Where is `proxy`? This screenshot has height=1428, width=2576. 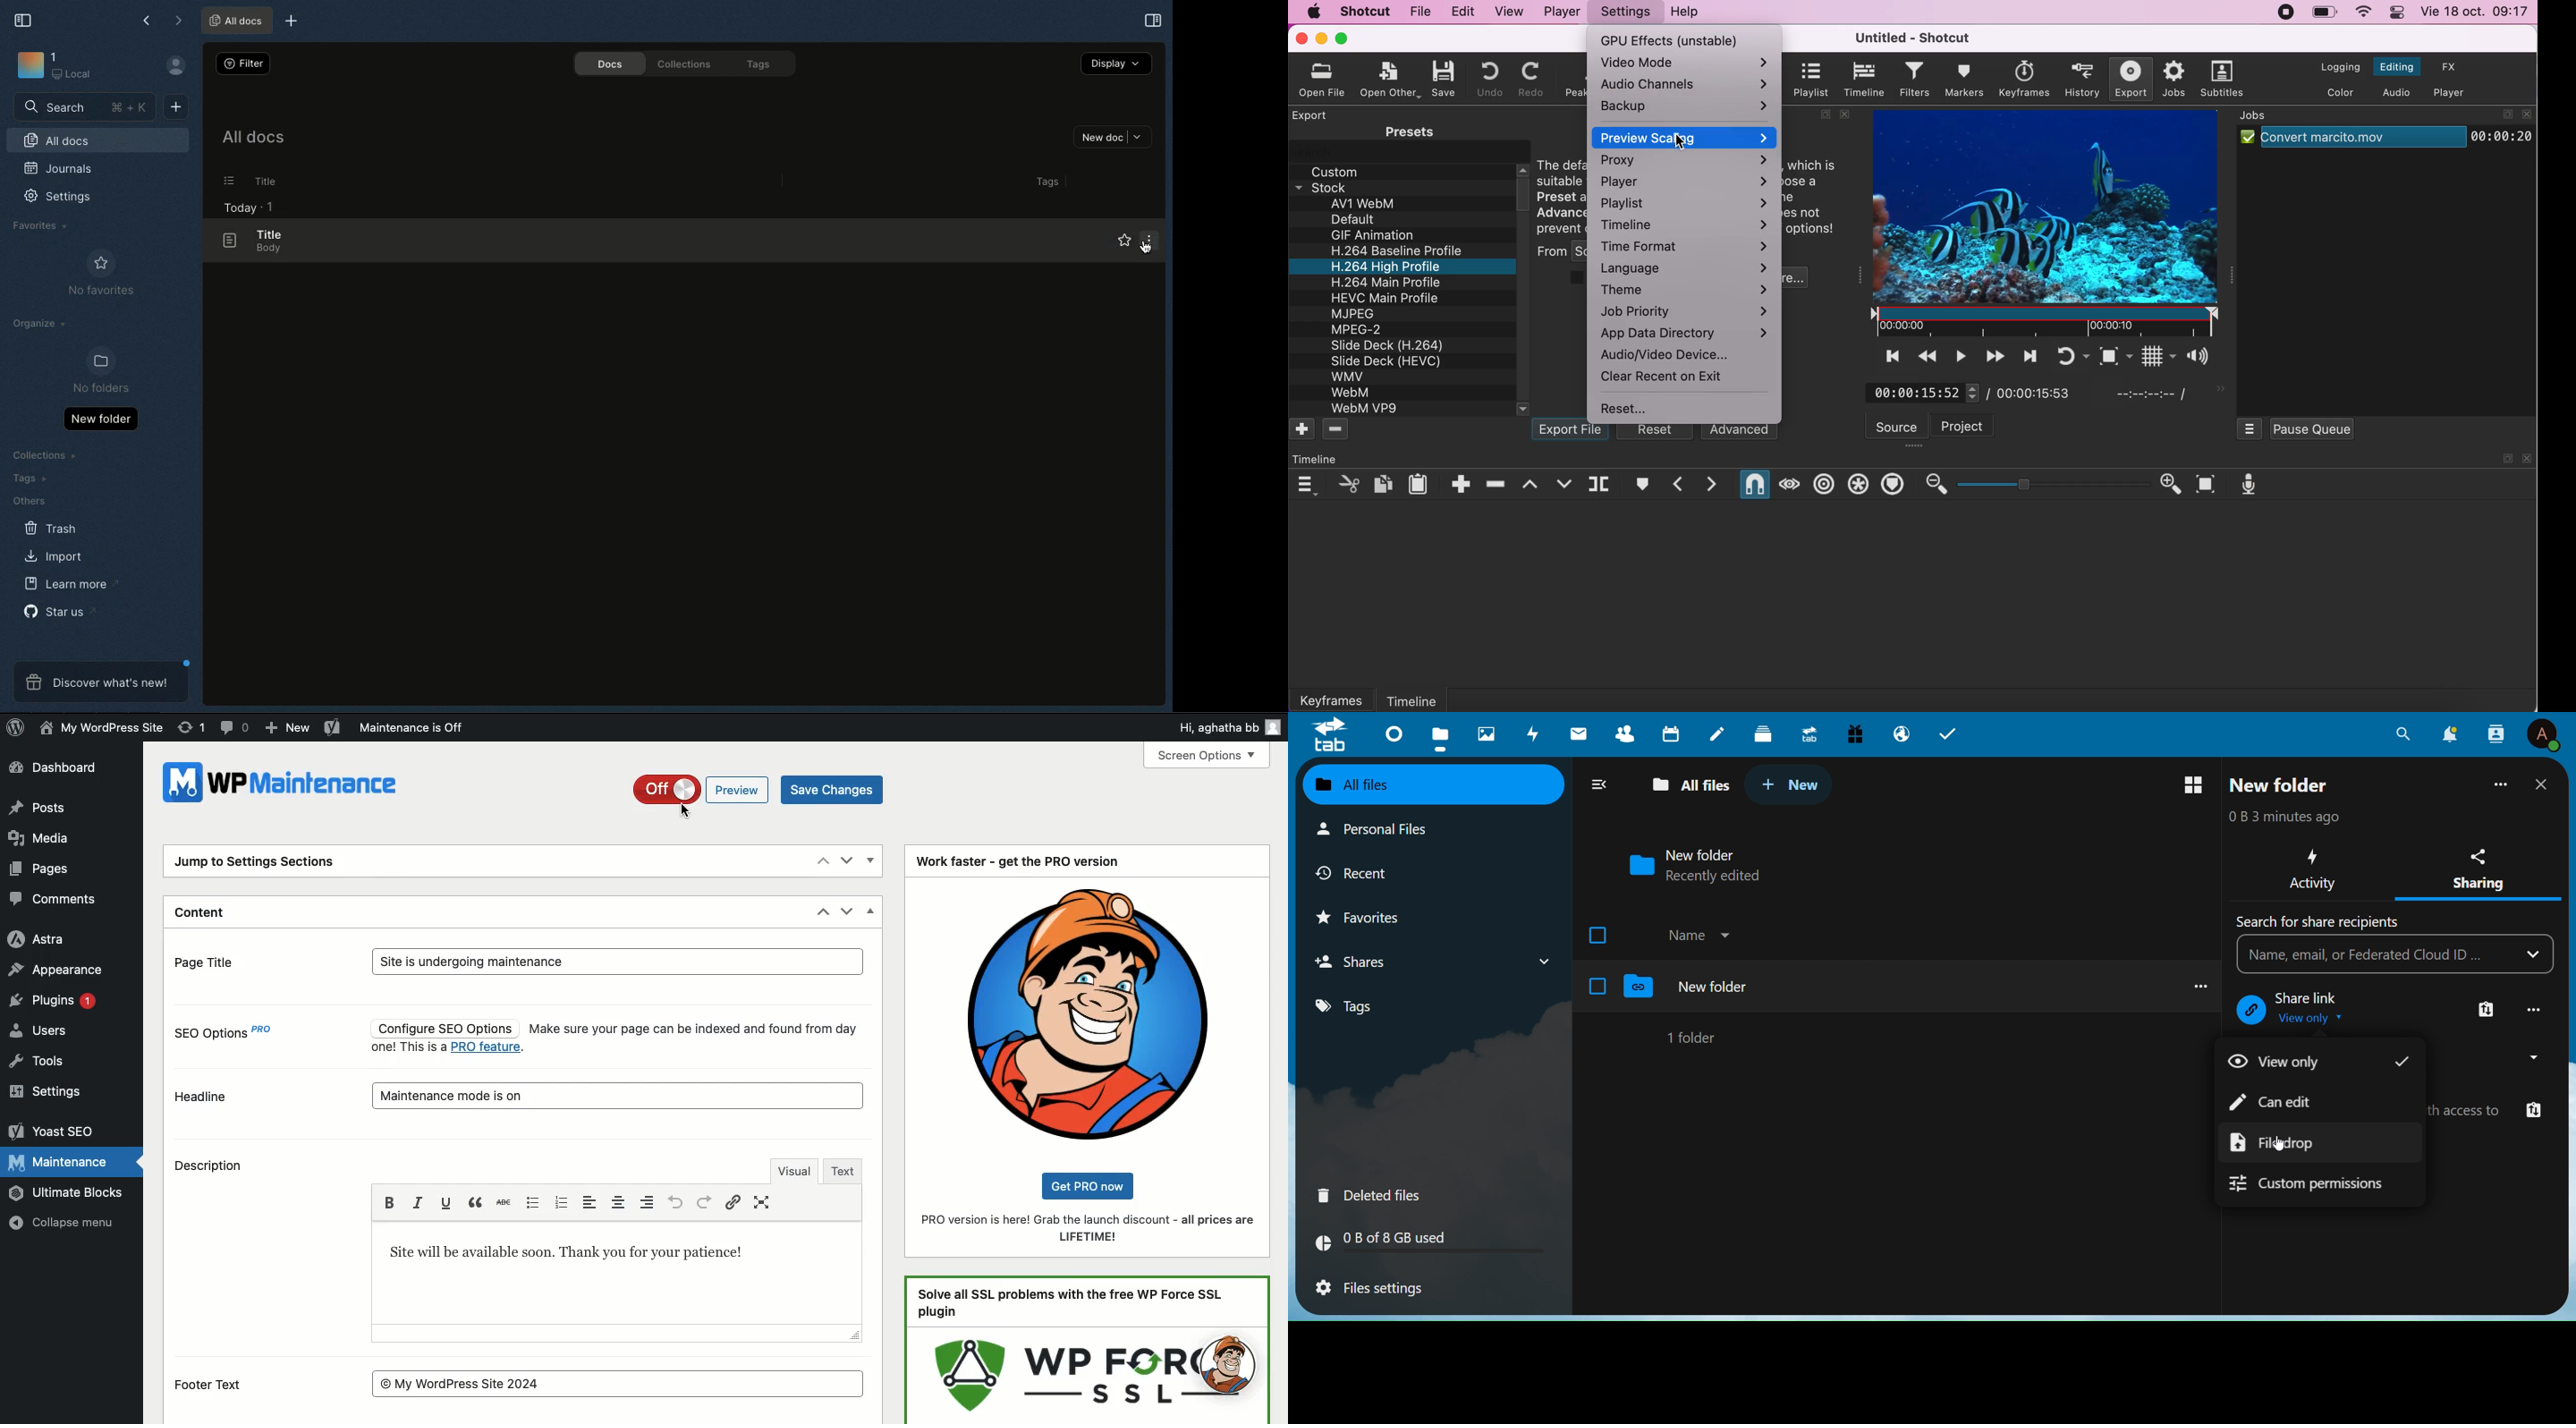 proxy is located at coordinates (1686, 162).